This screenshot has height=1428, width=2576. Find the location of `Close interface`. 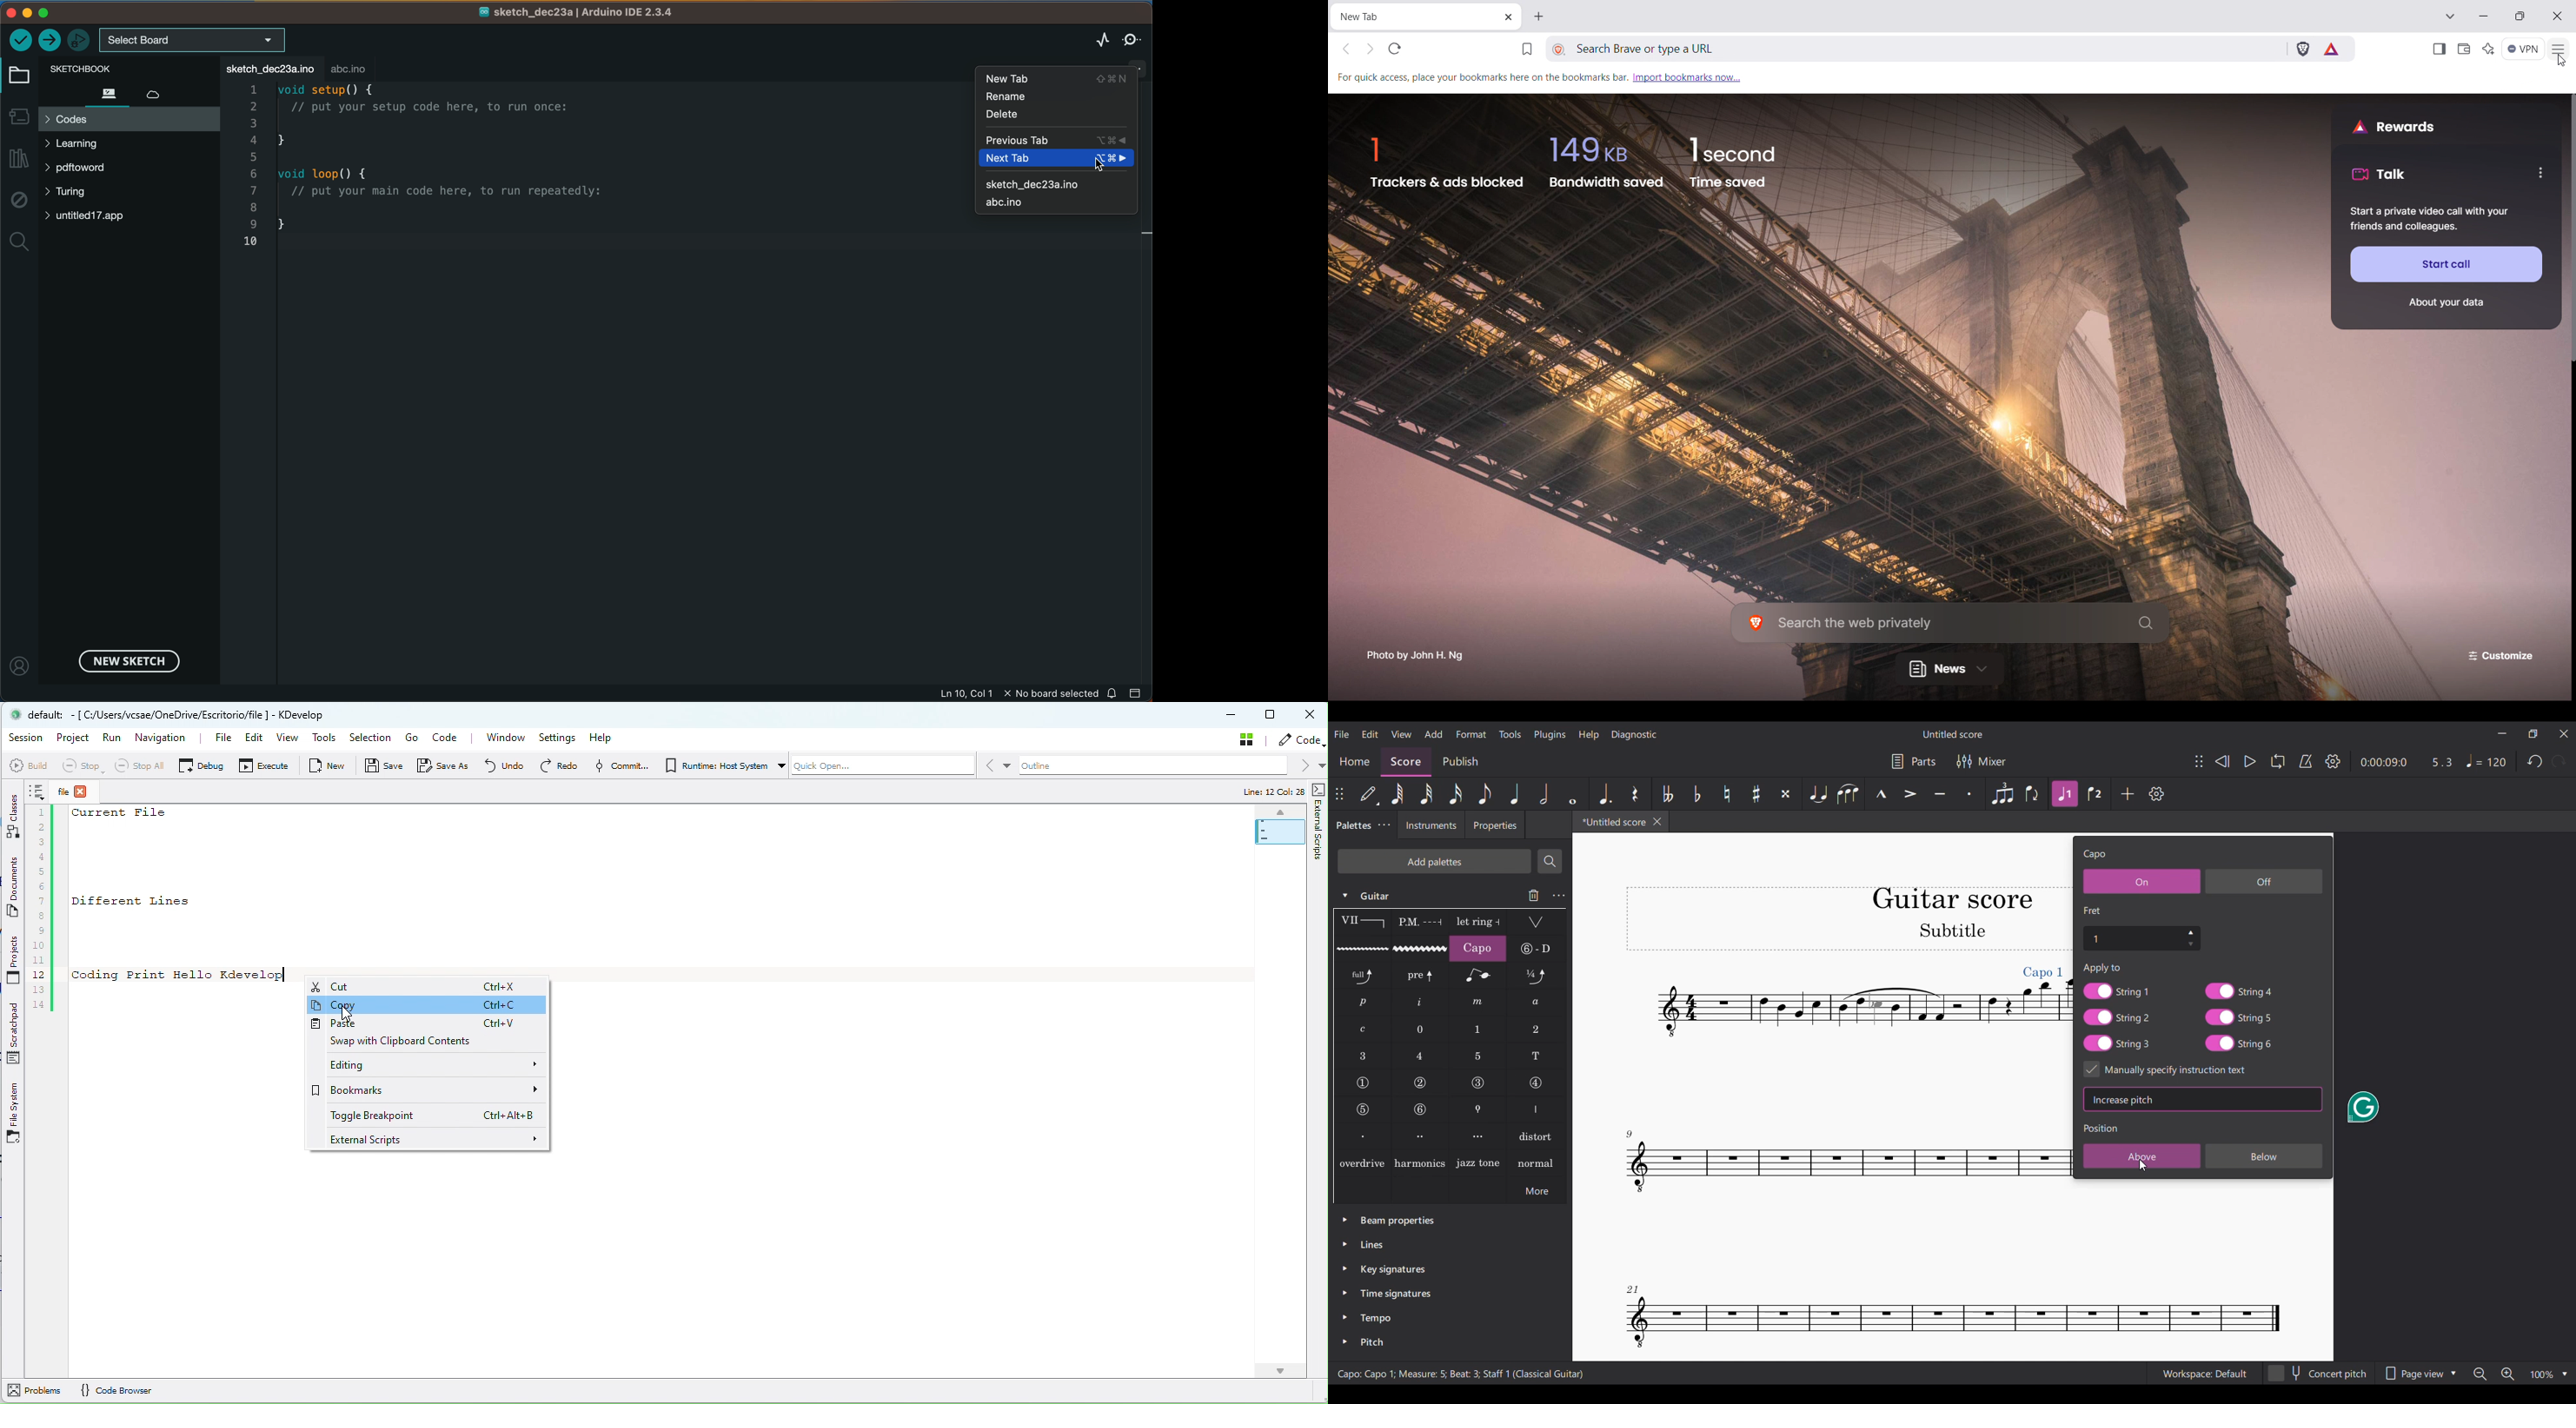

Close interface is located at coordinates (2564, 734).